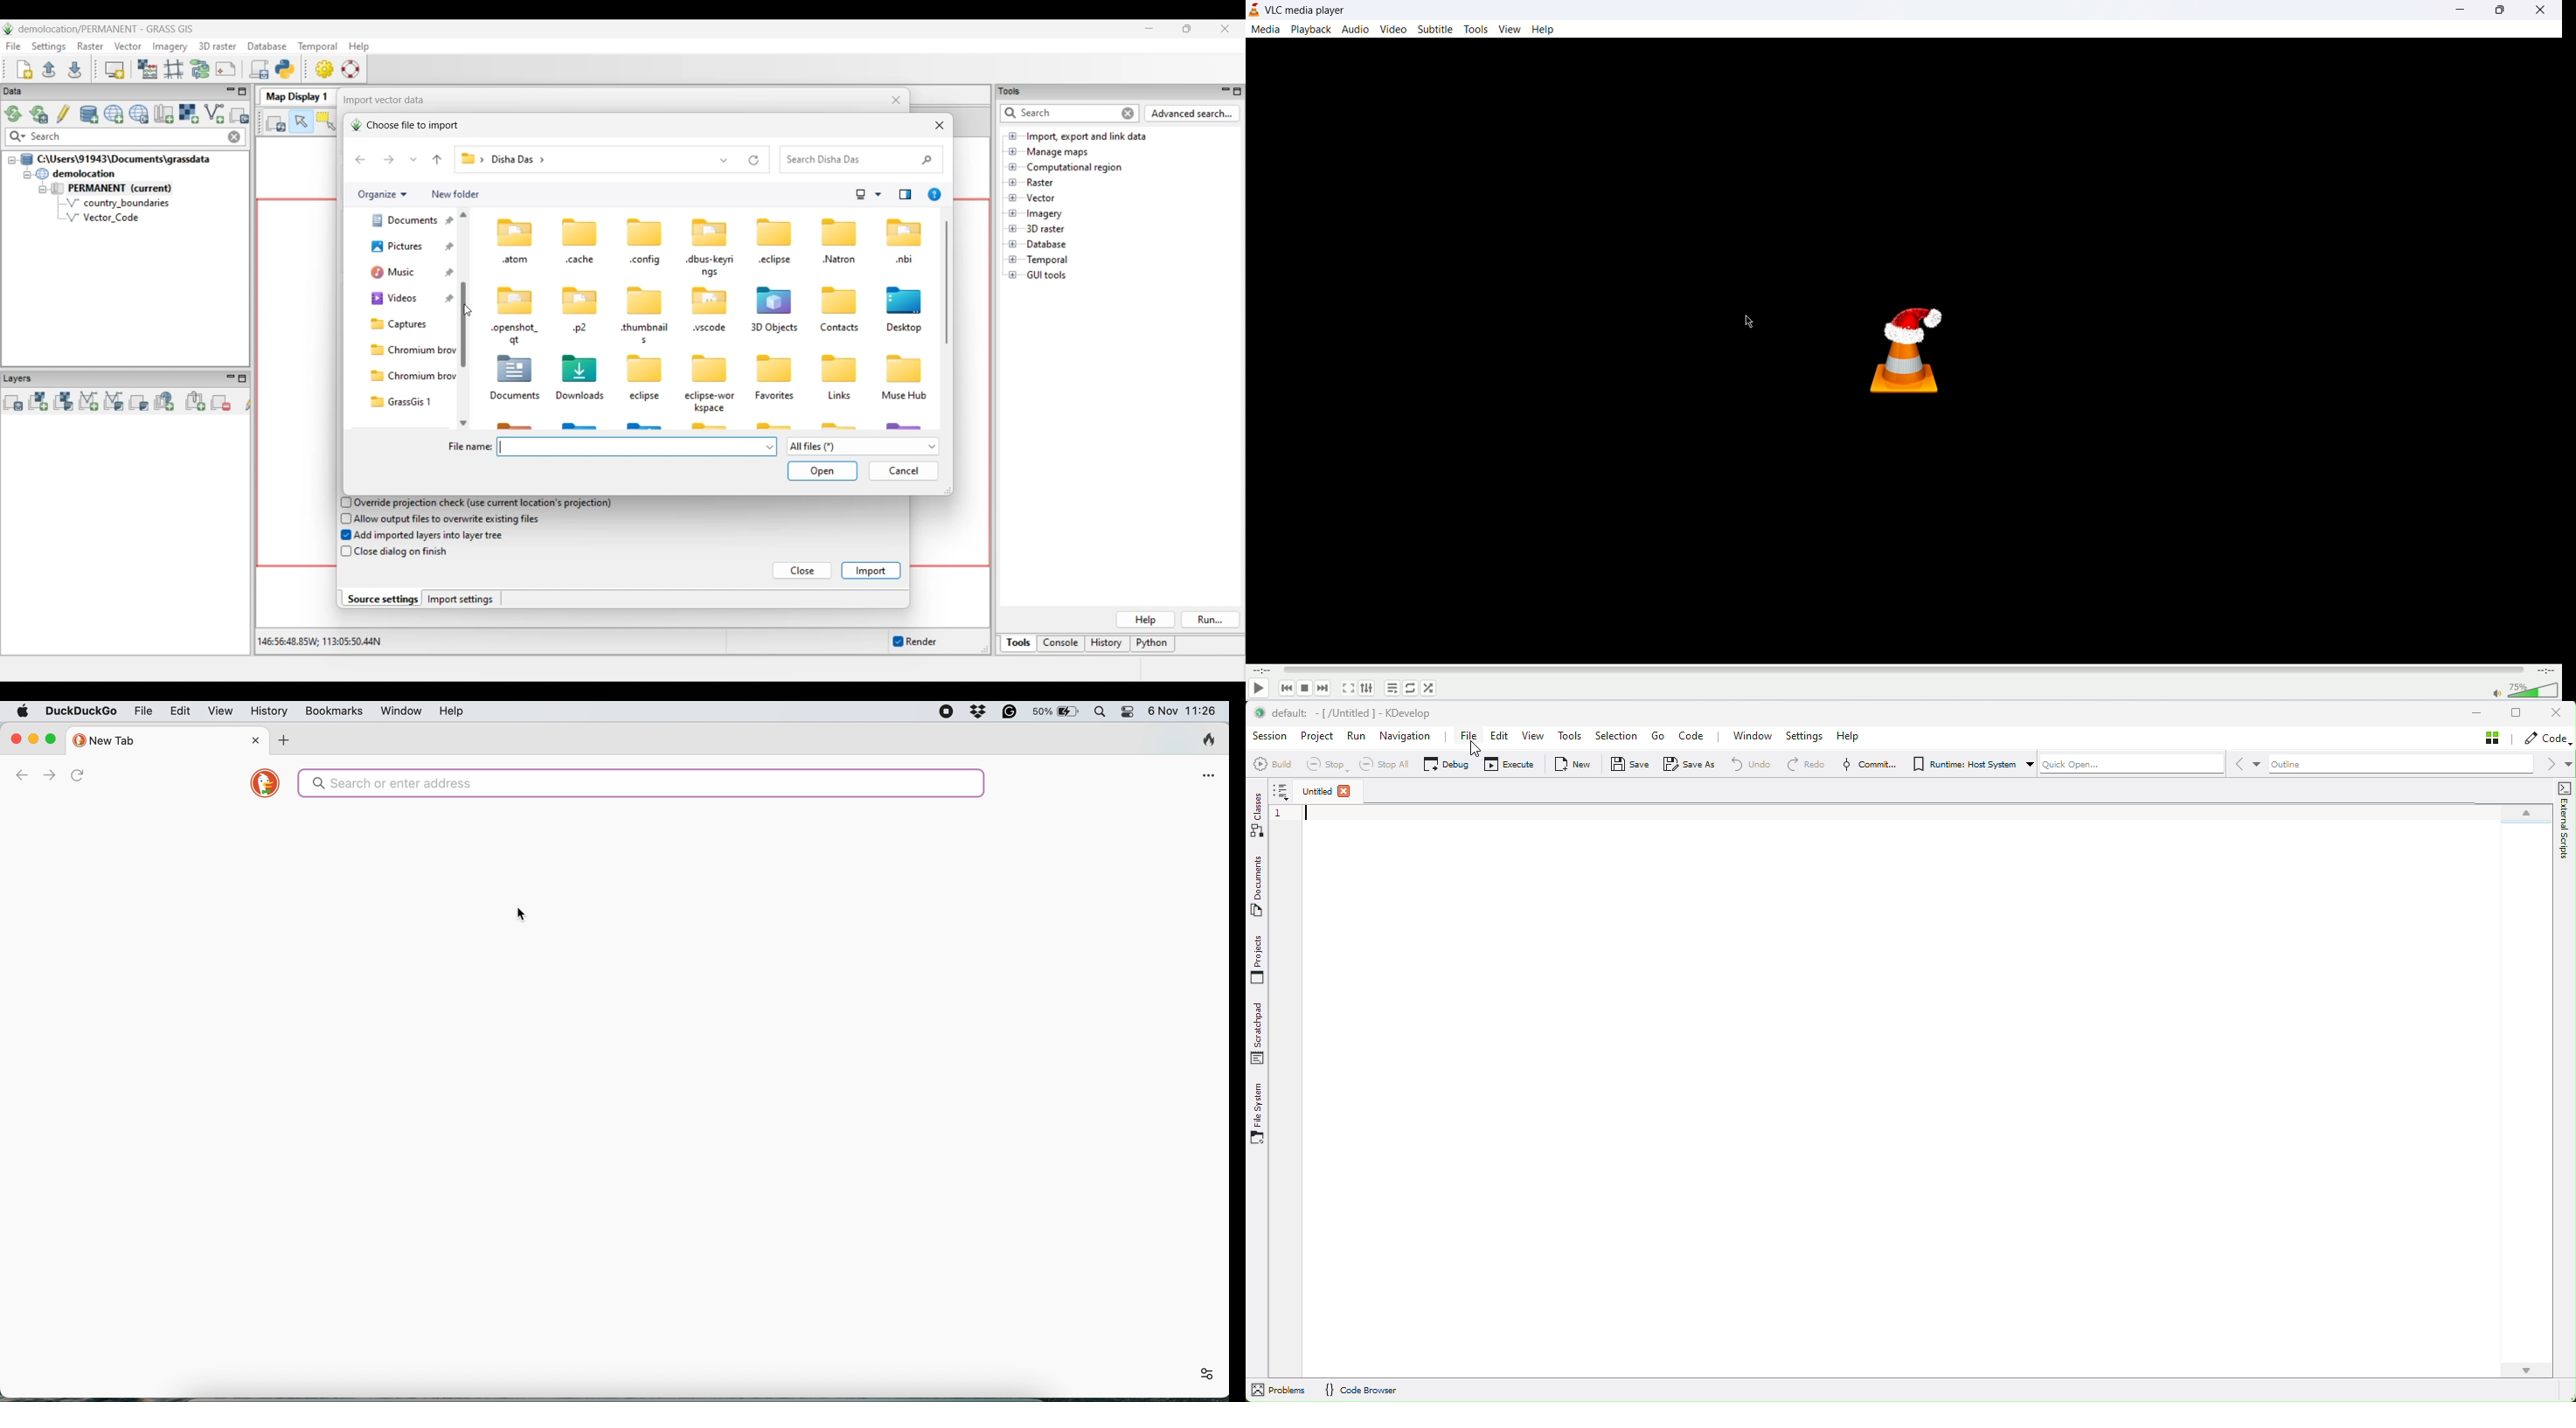  Describe the element at coordinates (15, 739) in the screenshot. I see `close` at that location.